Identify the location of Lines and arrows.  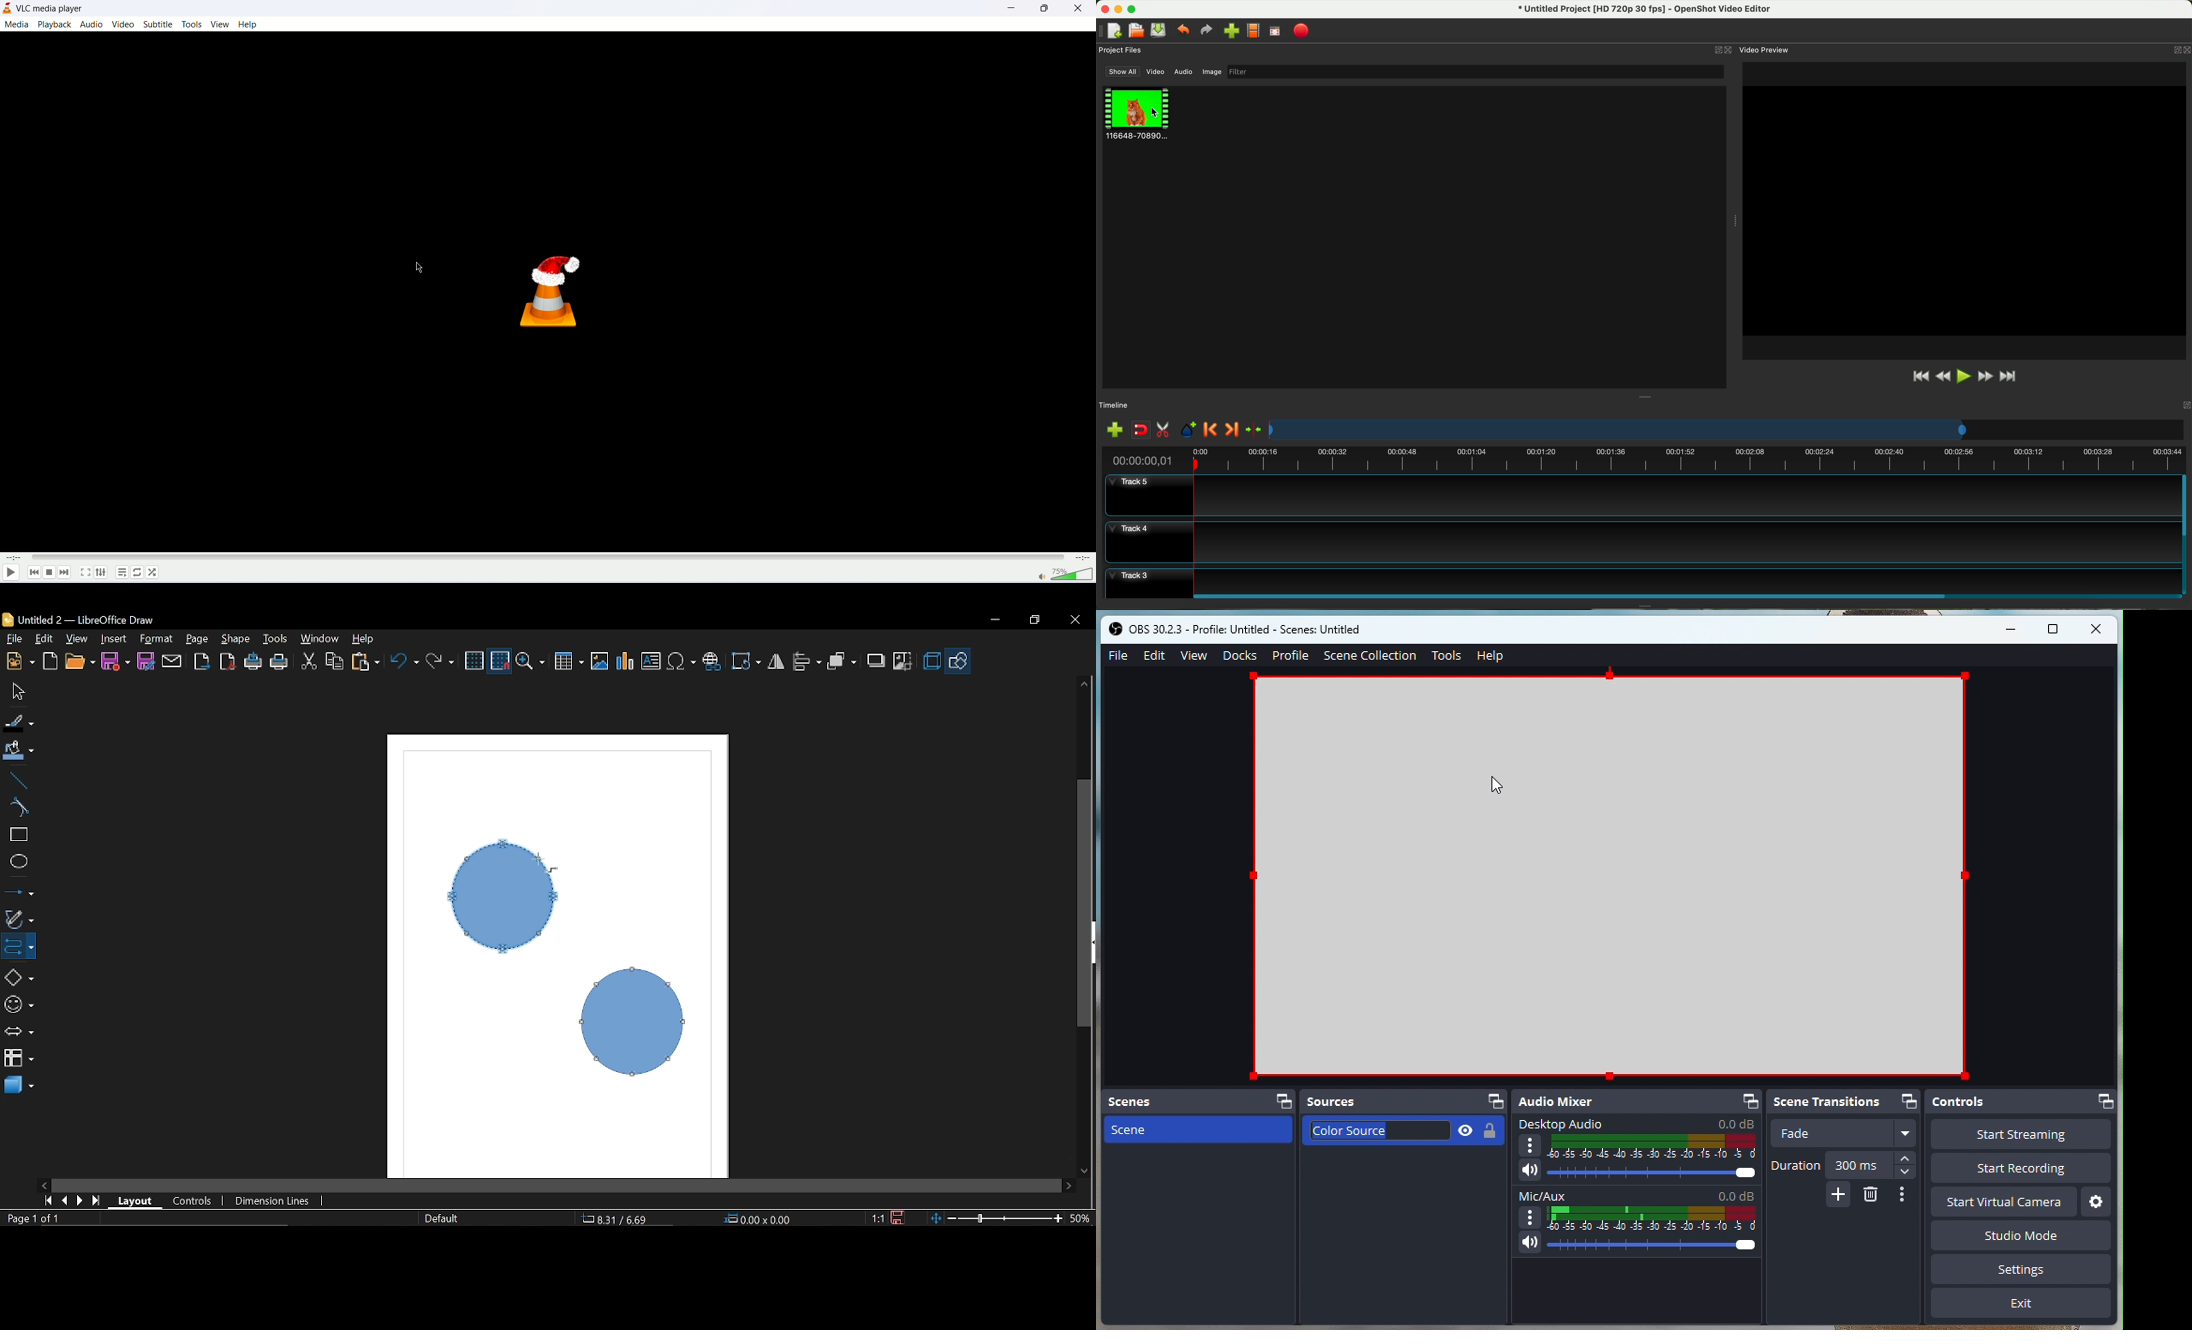
(19, 893).